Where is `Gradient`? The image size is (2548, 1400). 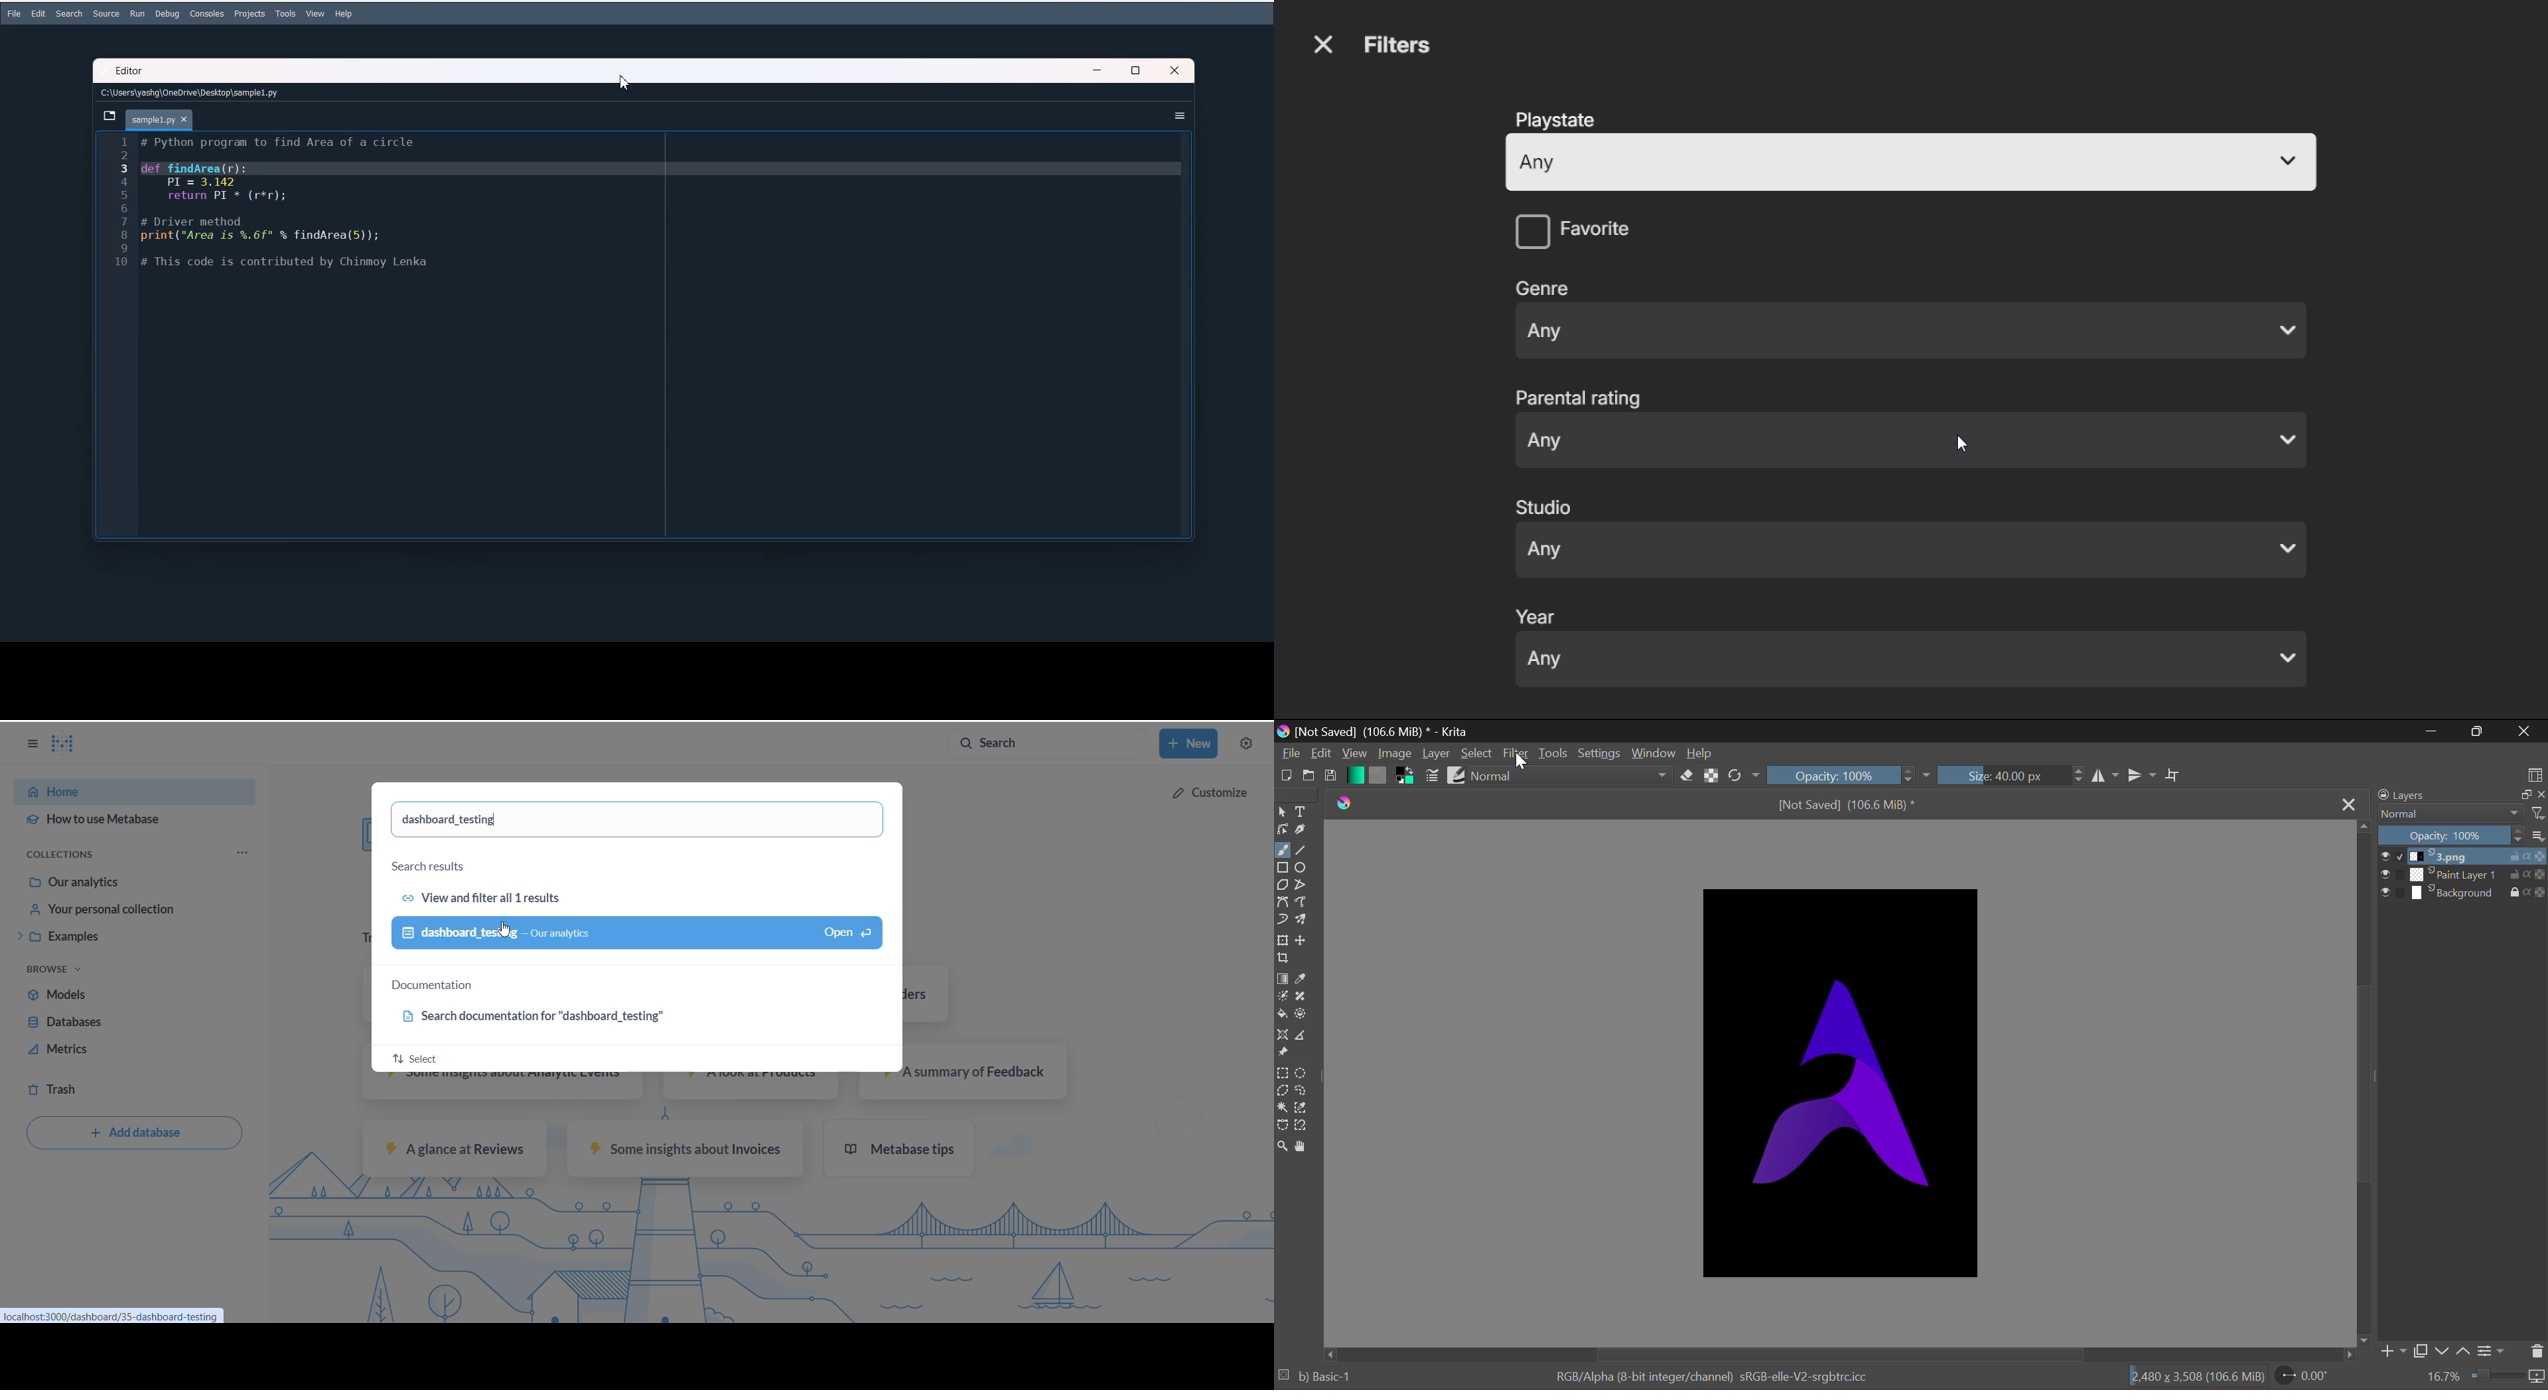
Gradient is located at coordinates (1354, 776).